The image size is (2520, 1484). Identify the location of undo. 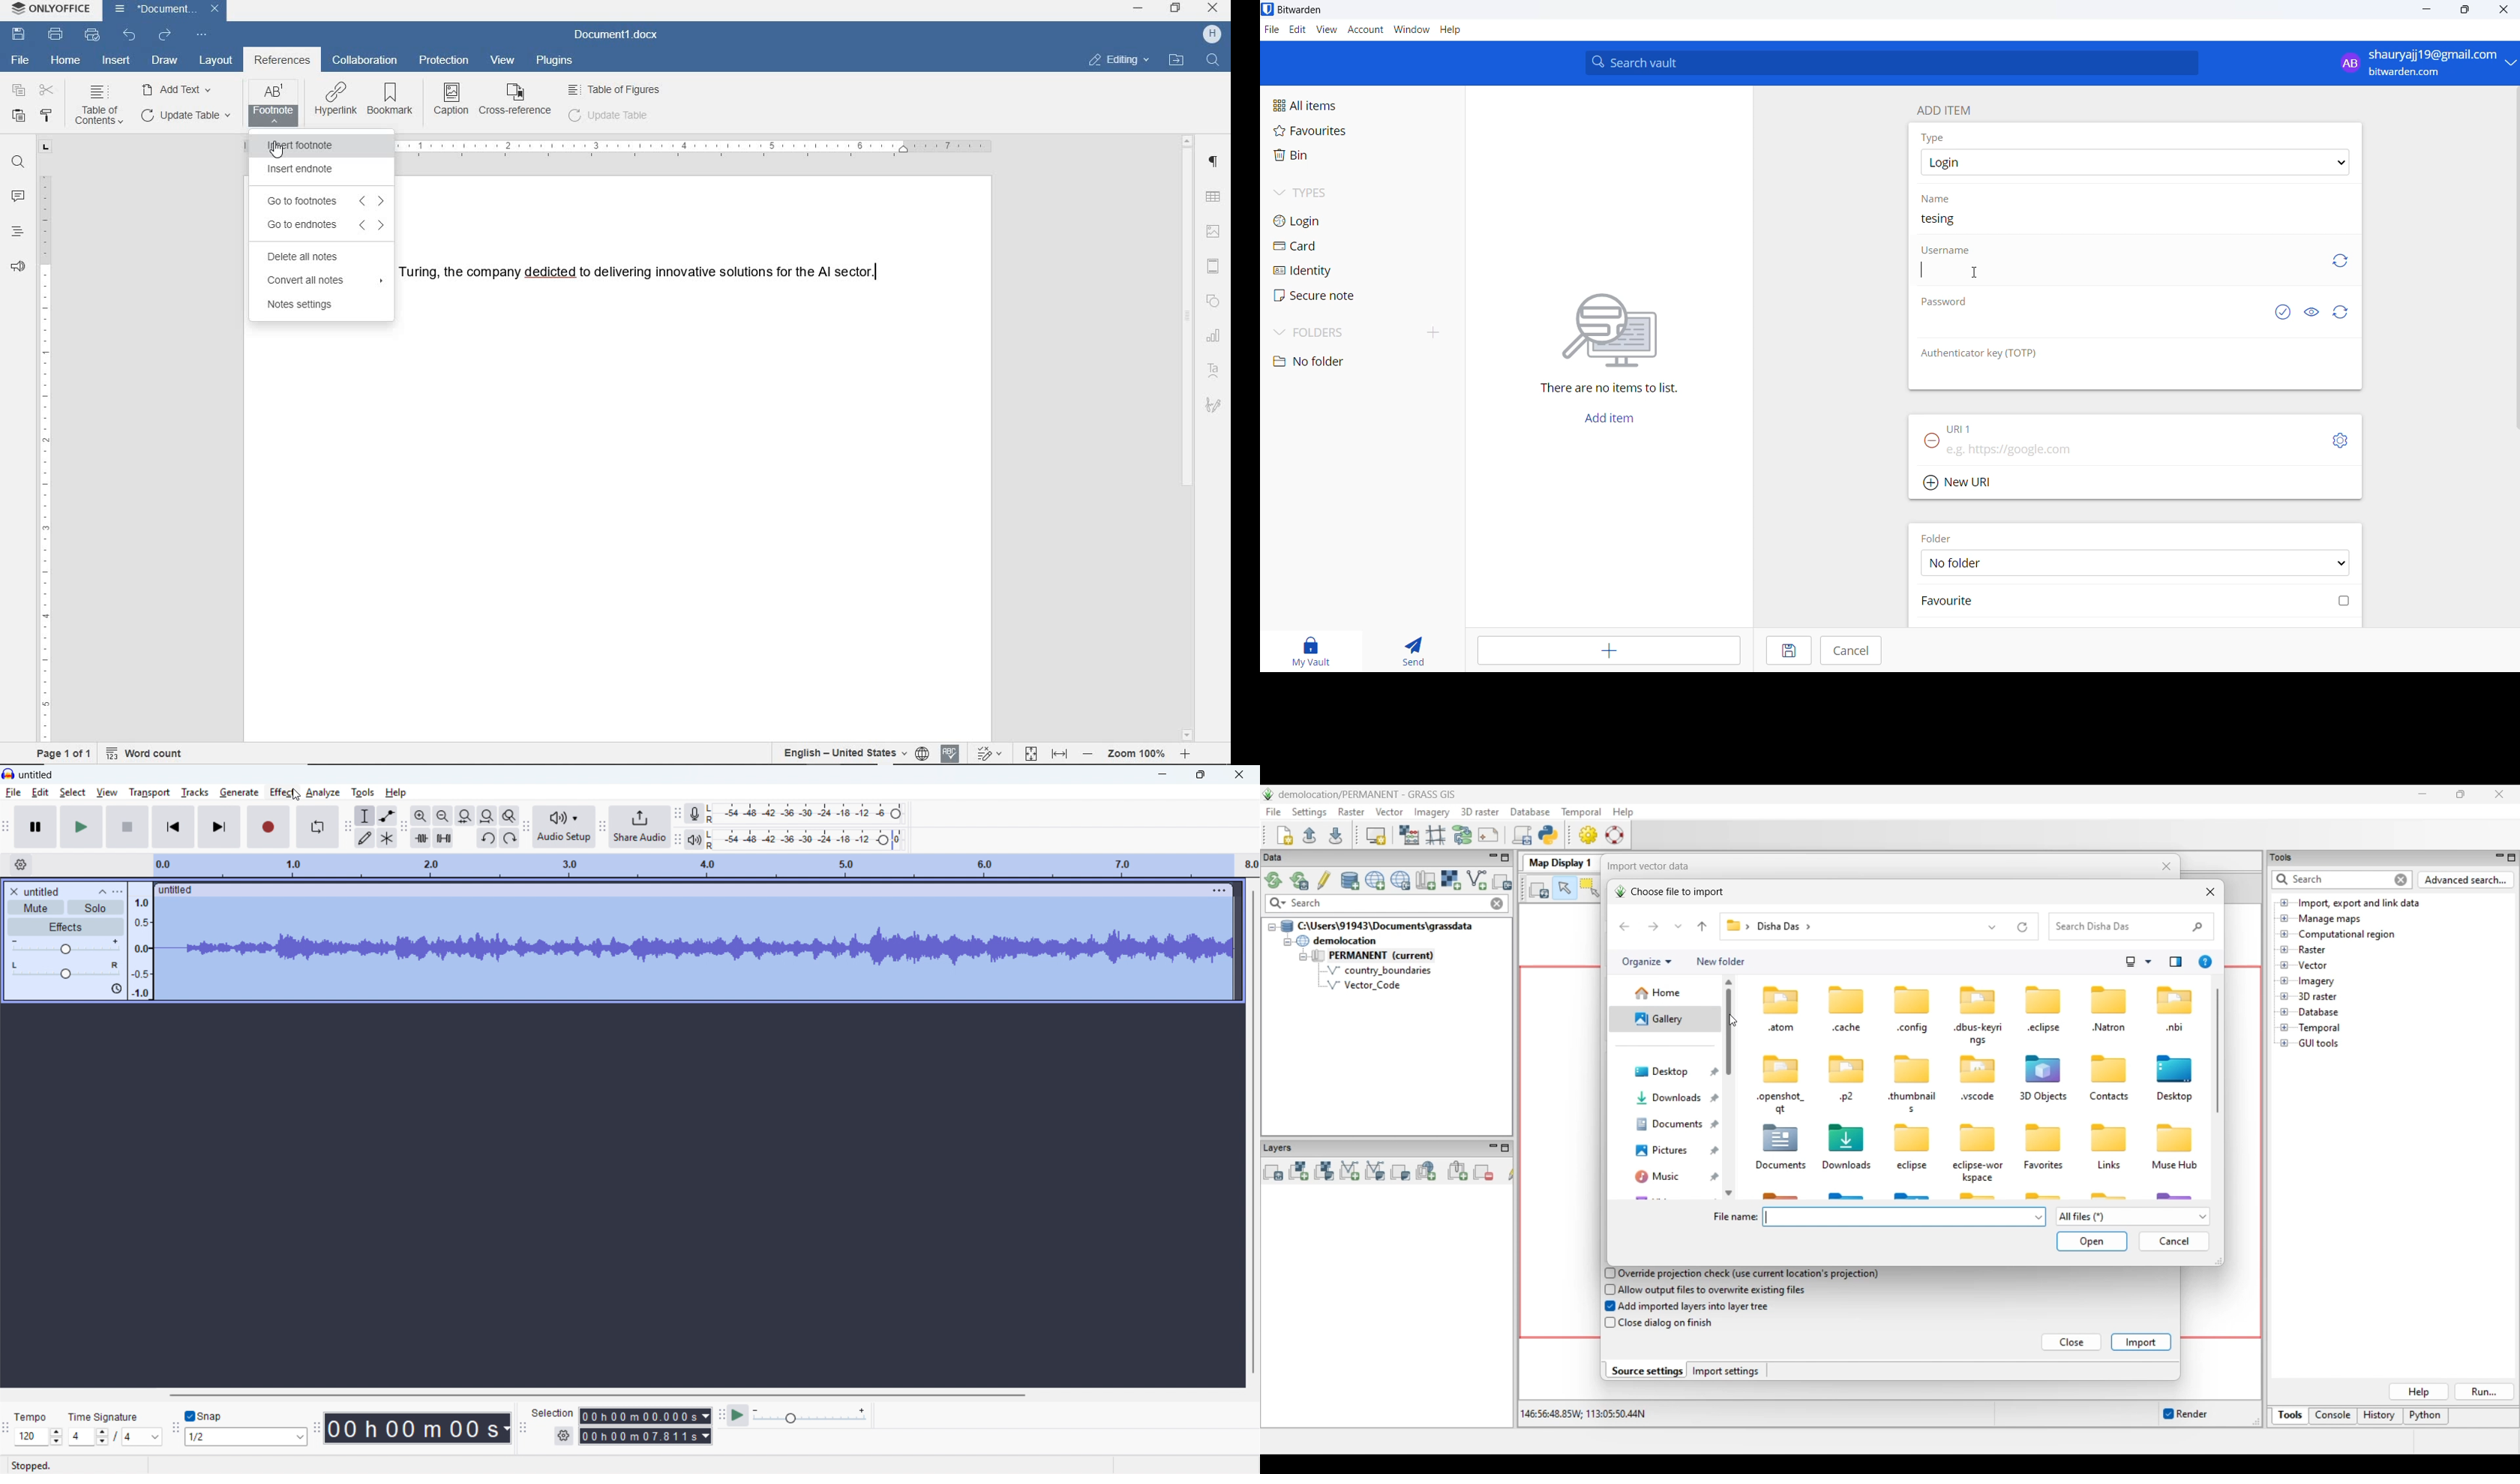
(129, 35).